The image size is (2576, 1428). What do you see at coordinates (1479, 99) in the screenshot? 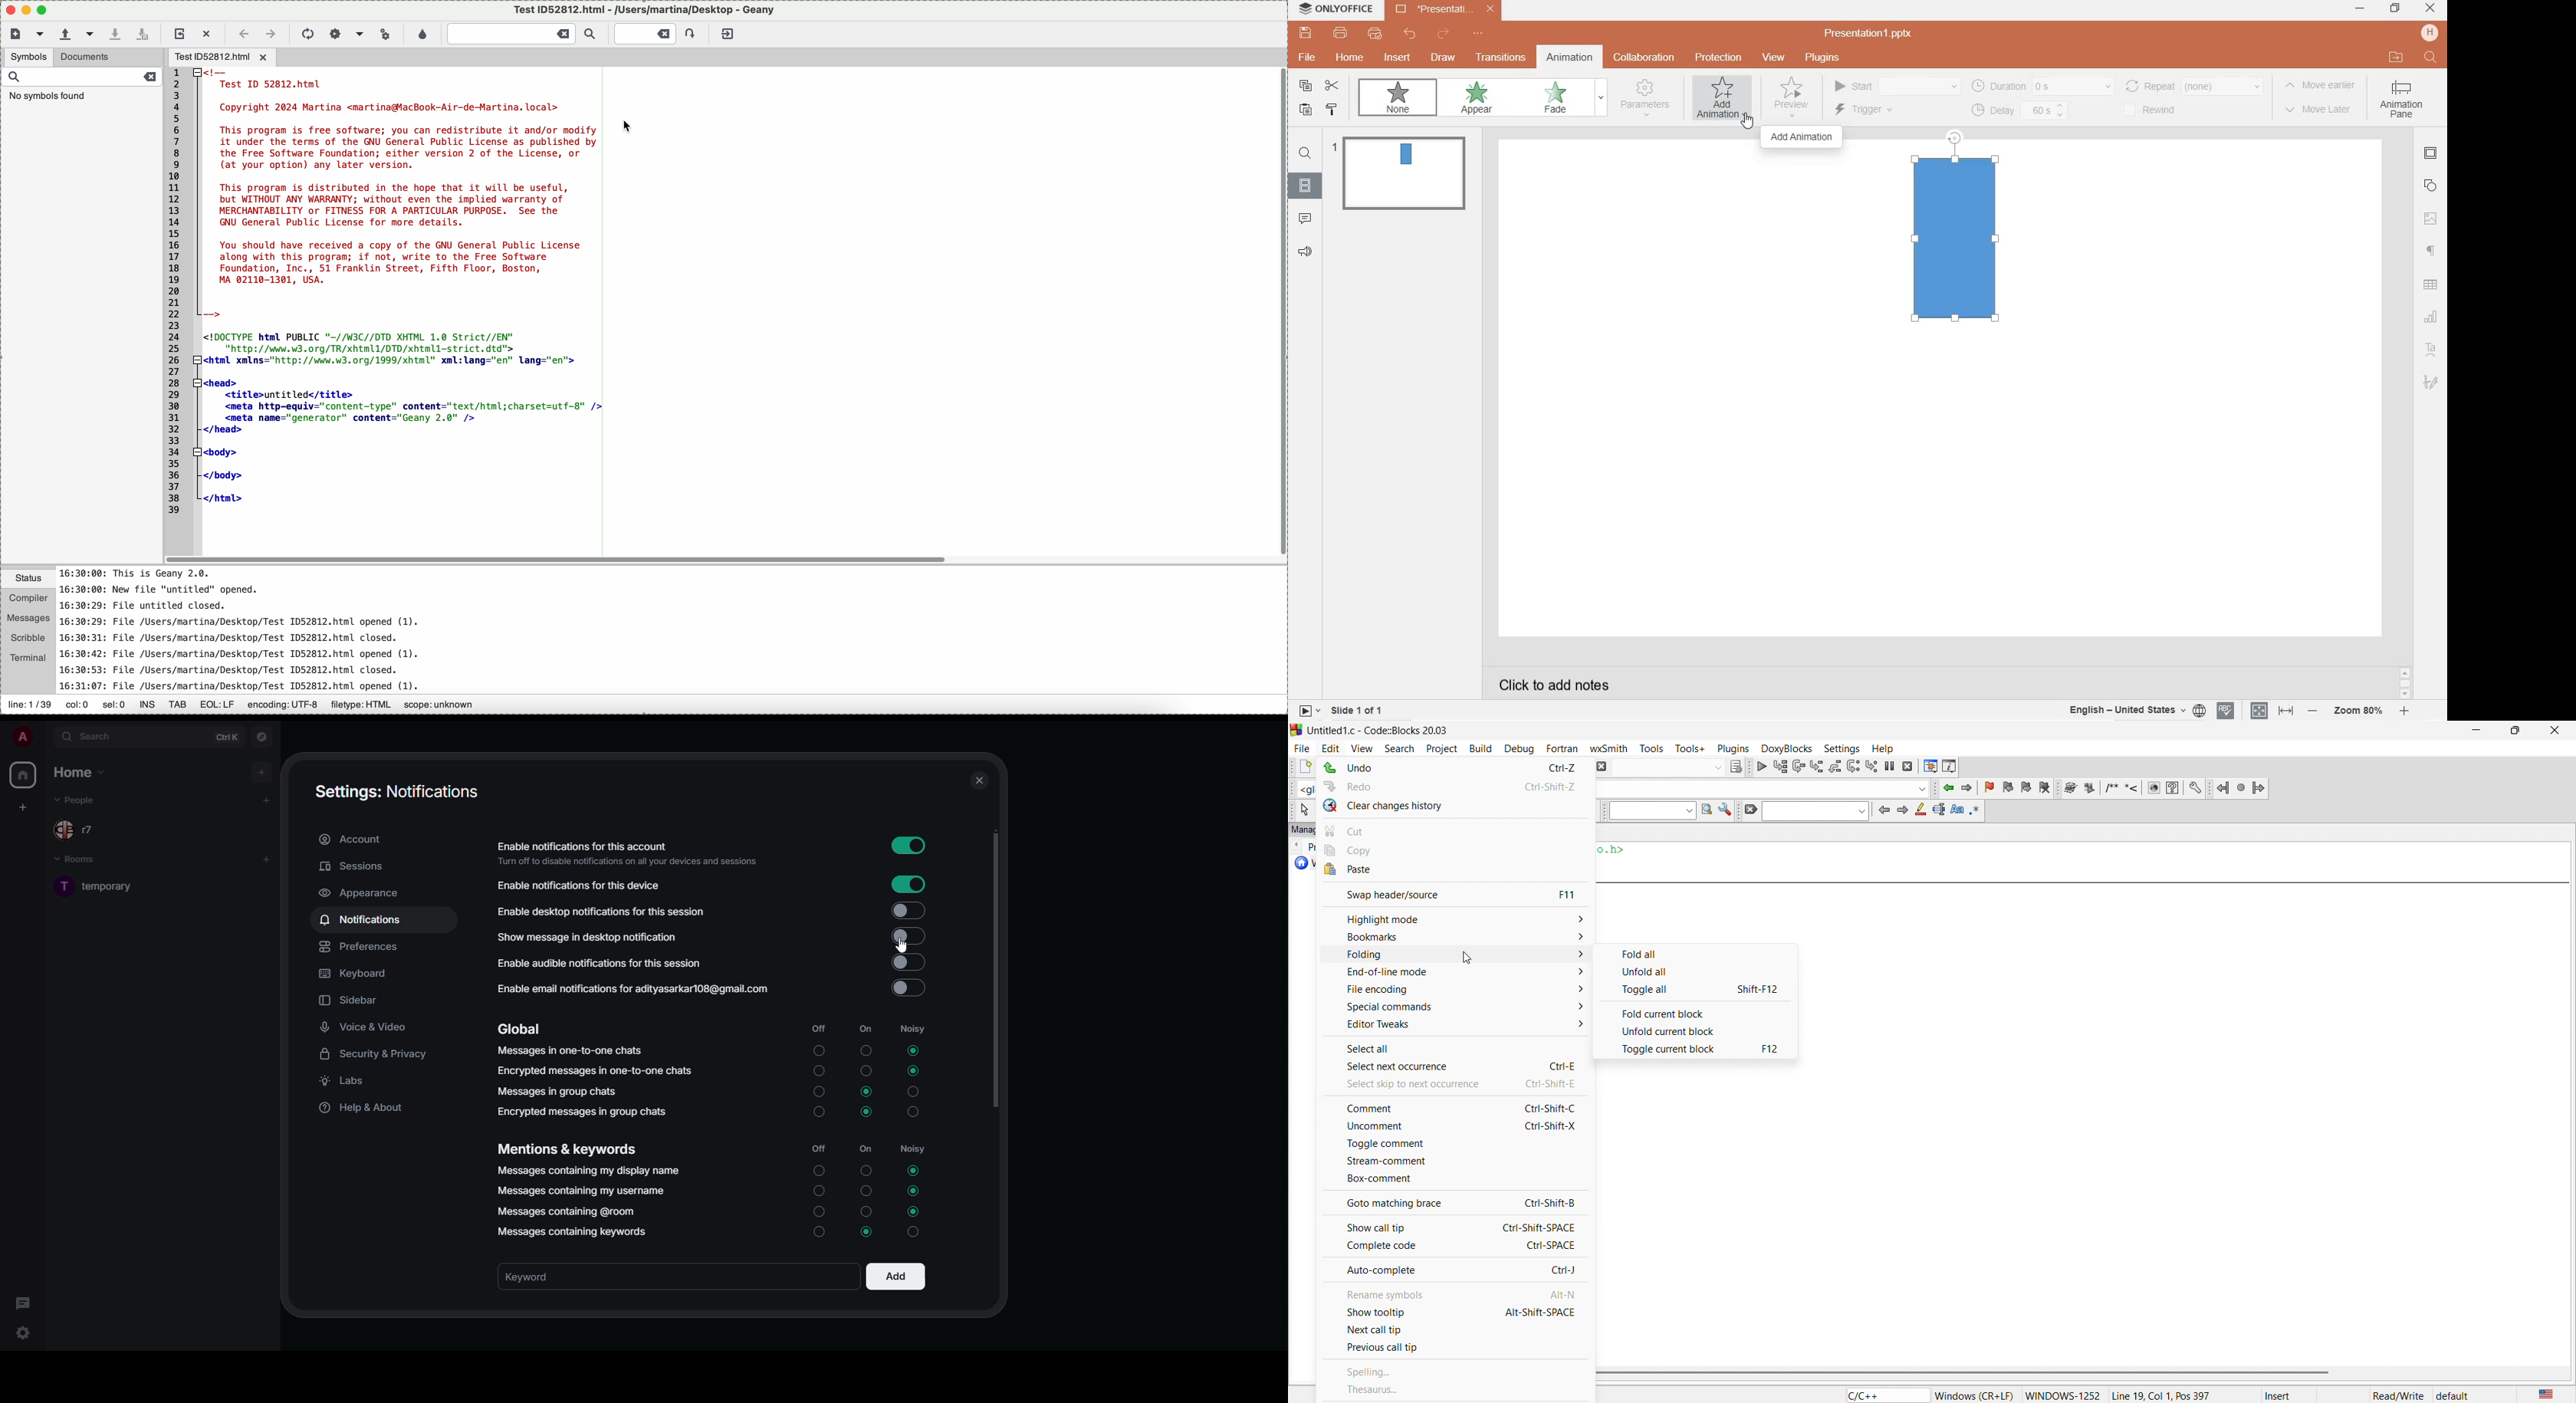
I see `appear` at bounding box center [1479, 99].